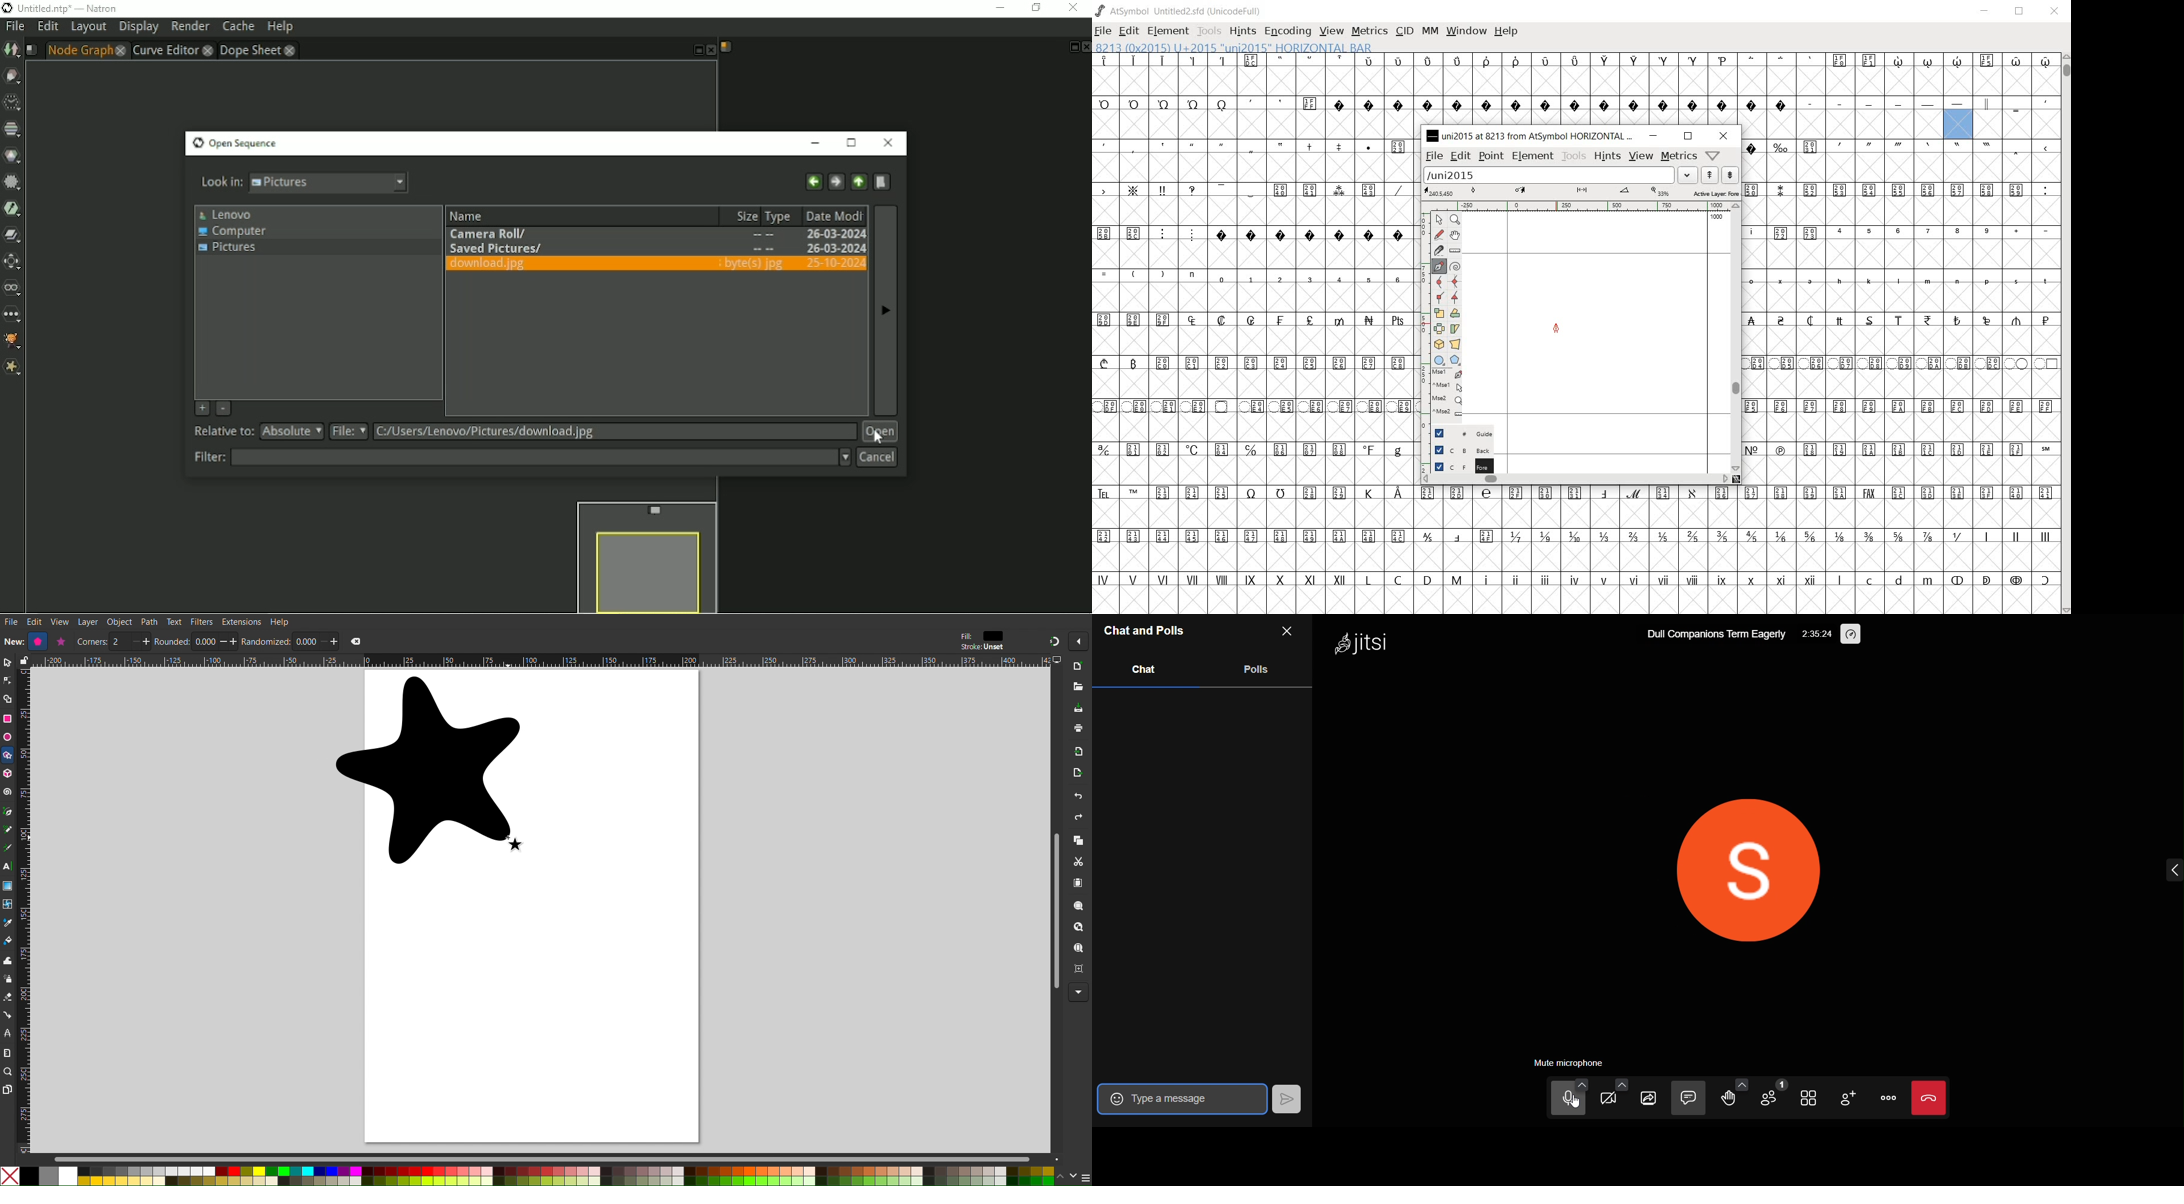  Describe the element at coordinates (1454, 282) in the screenshot. I see `add a curve point always either horizontal or vertical` at that location.